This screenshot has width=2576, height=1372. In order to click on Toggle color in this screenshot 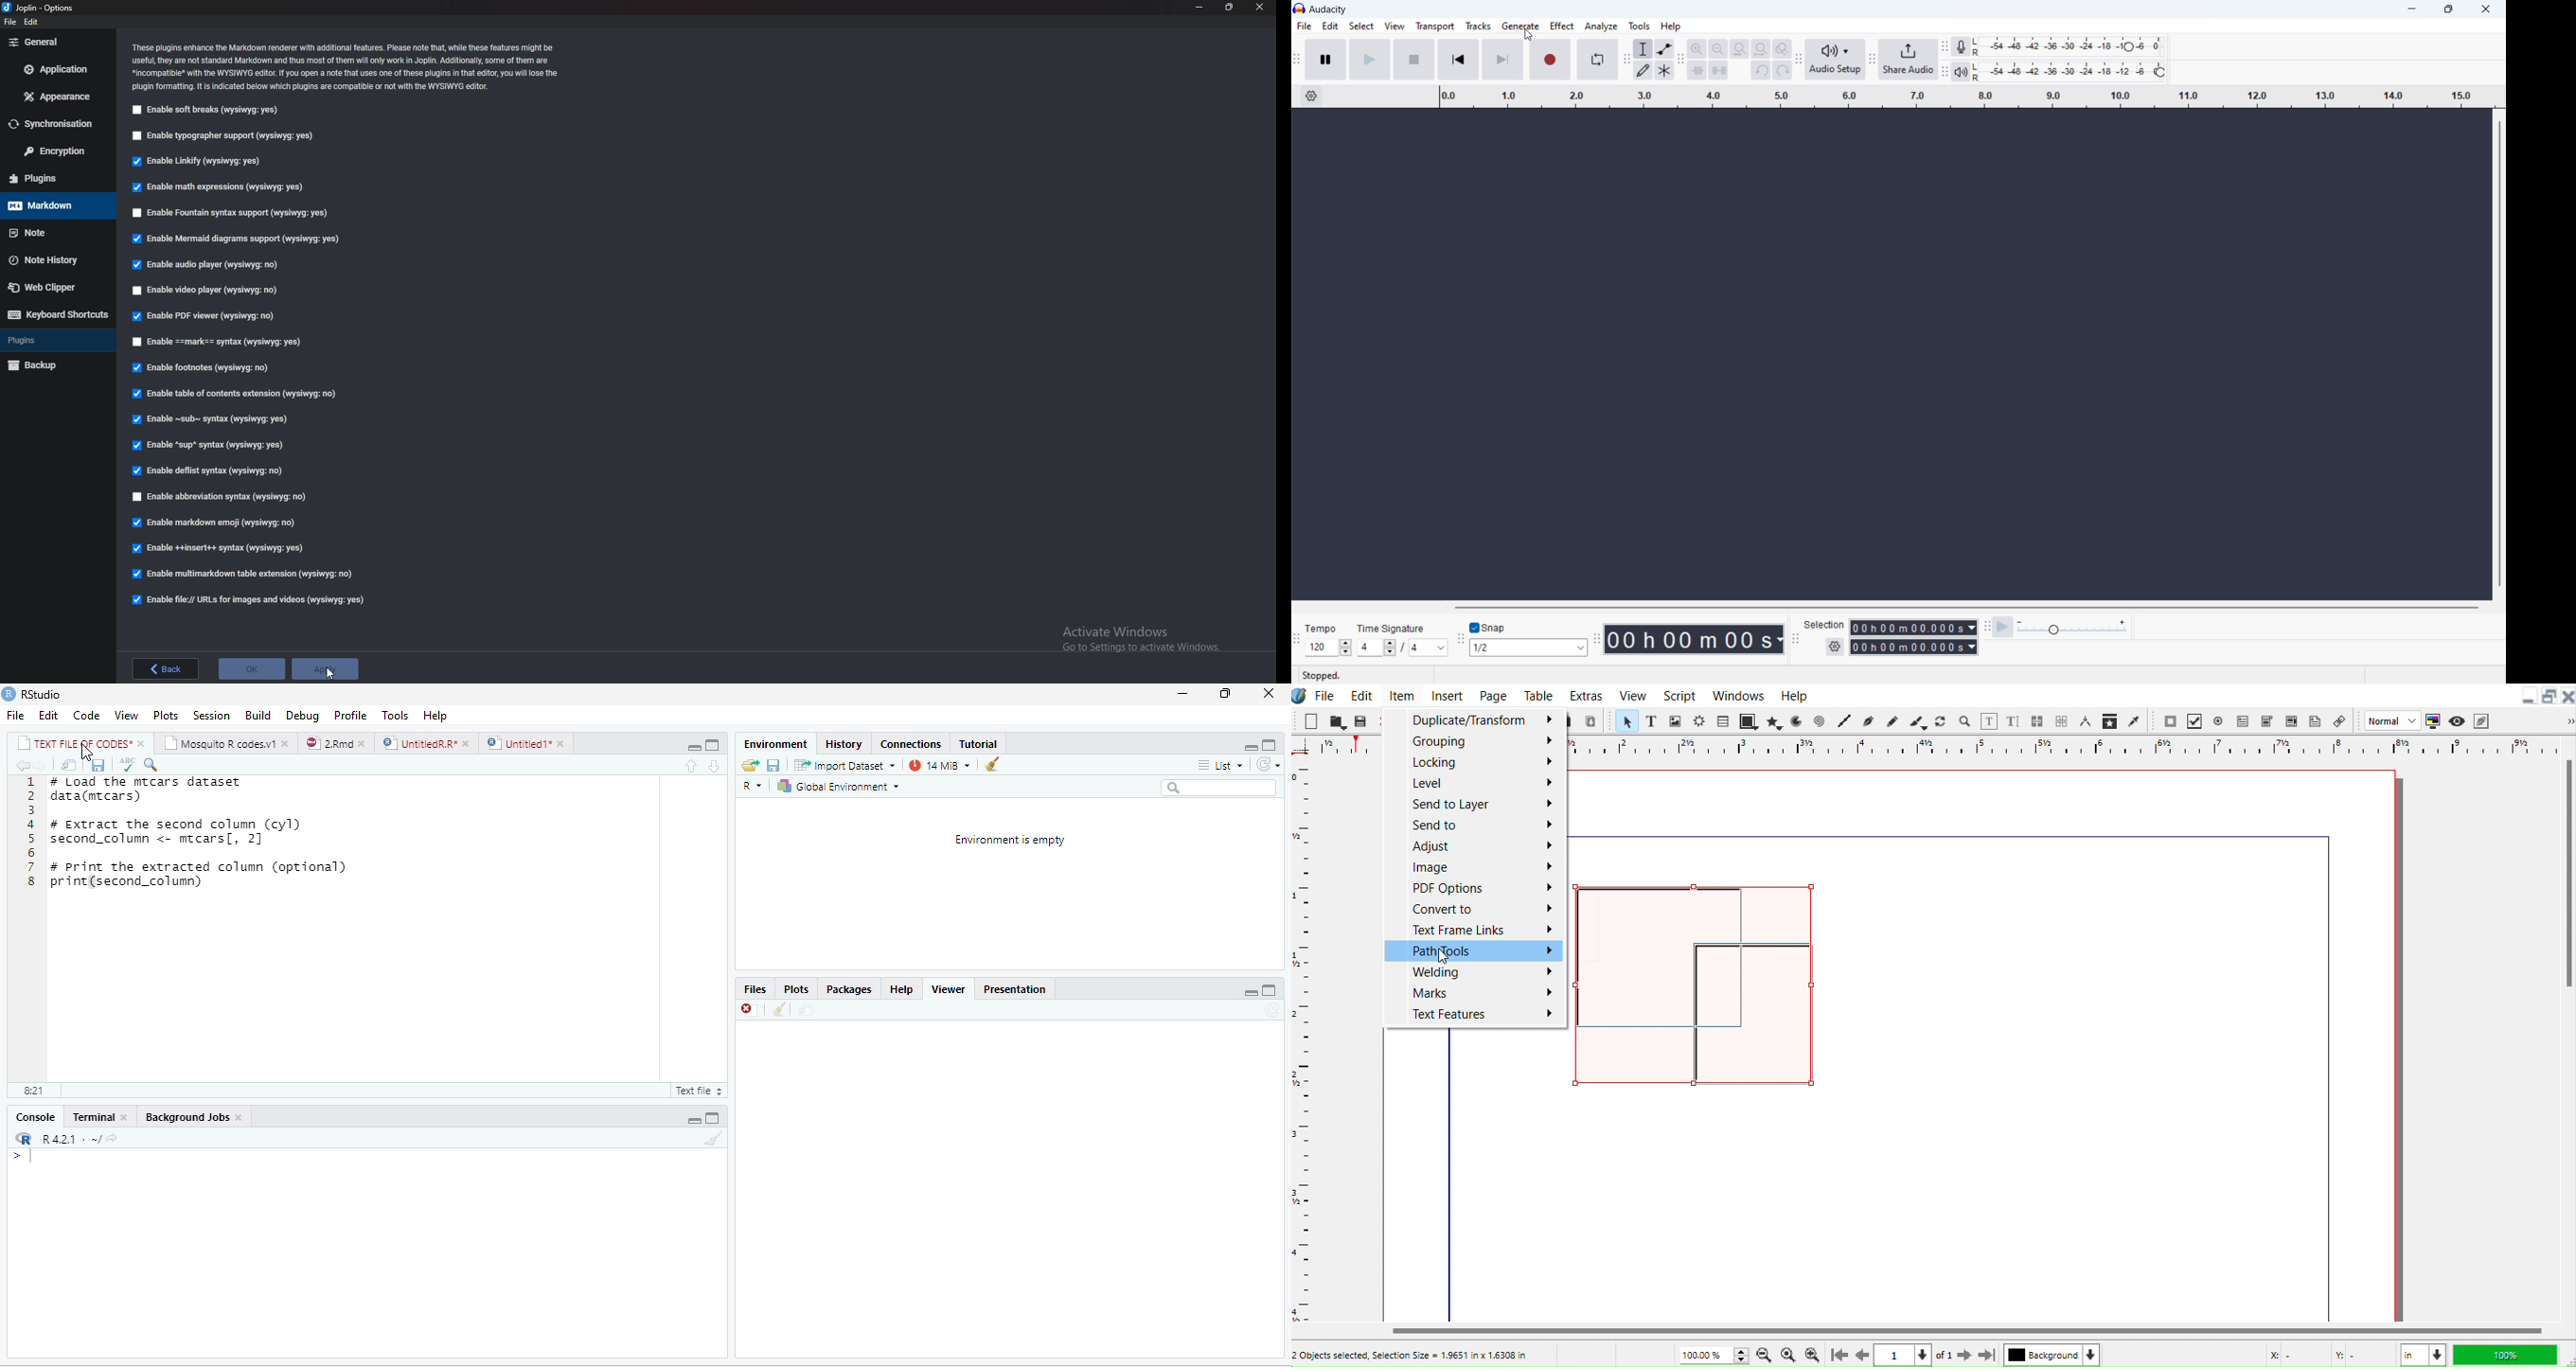, I will do `click(2432, 721)`.